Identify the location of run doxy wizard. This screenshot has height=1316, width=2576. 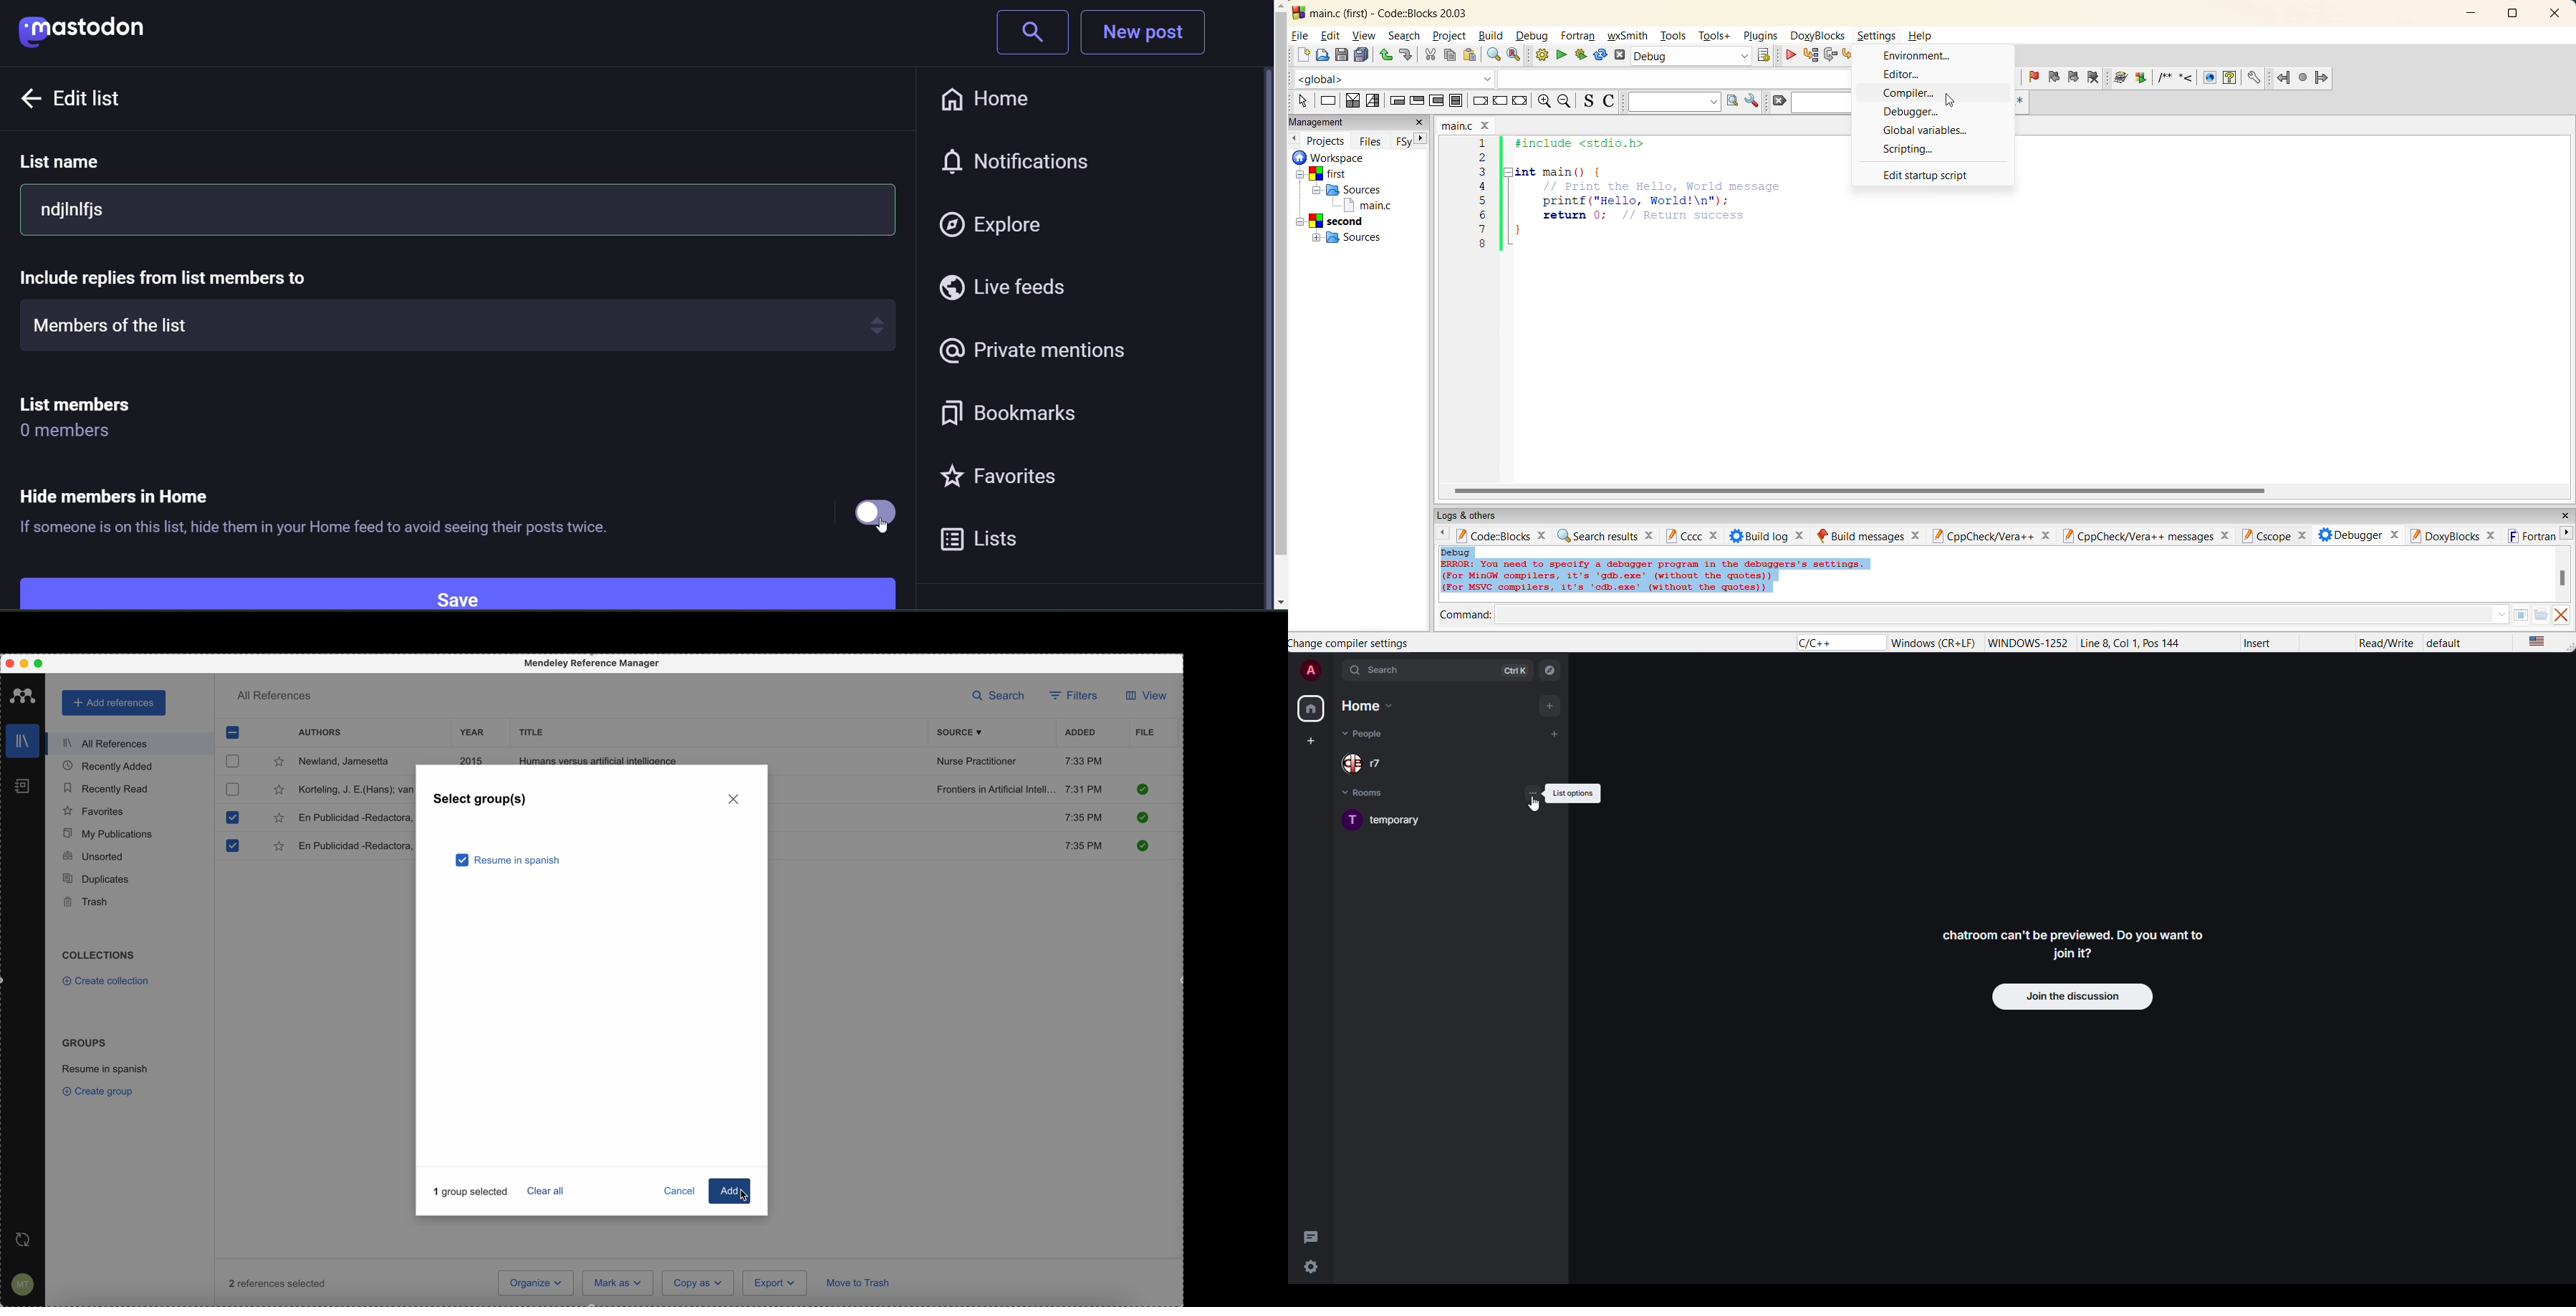
(2122, 79).